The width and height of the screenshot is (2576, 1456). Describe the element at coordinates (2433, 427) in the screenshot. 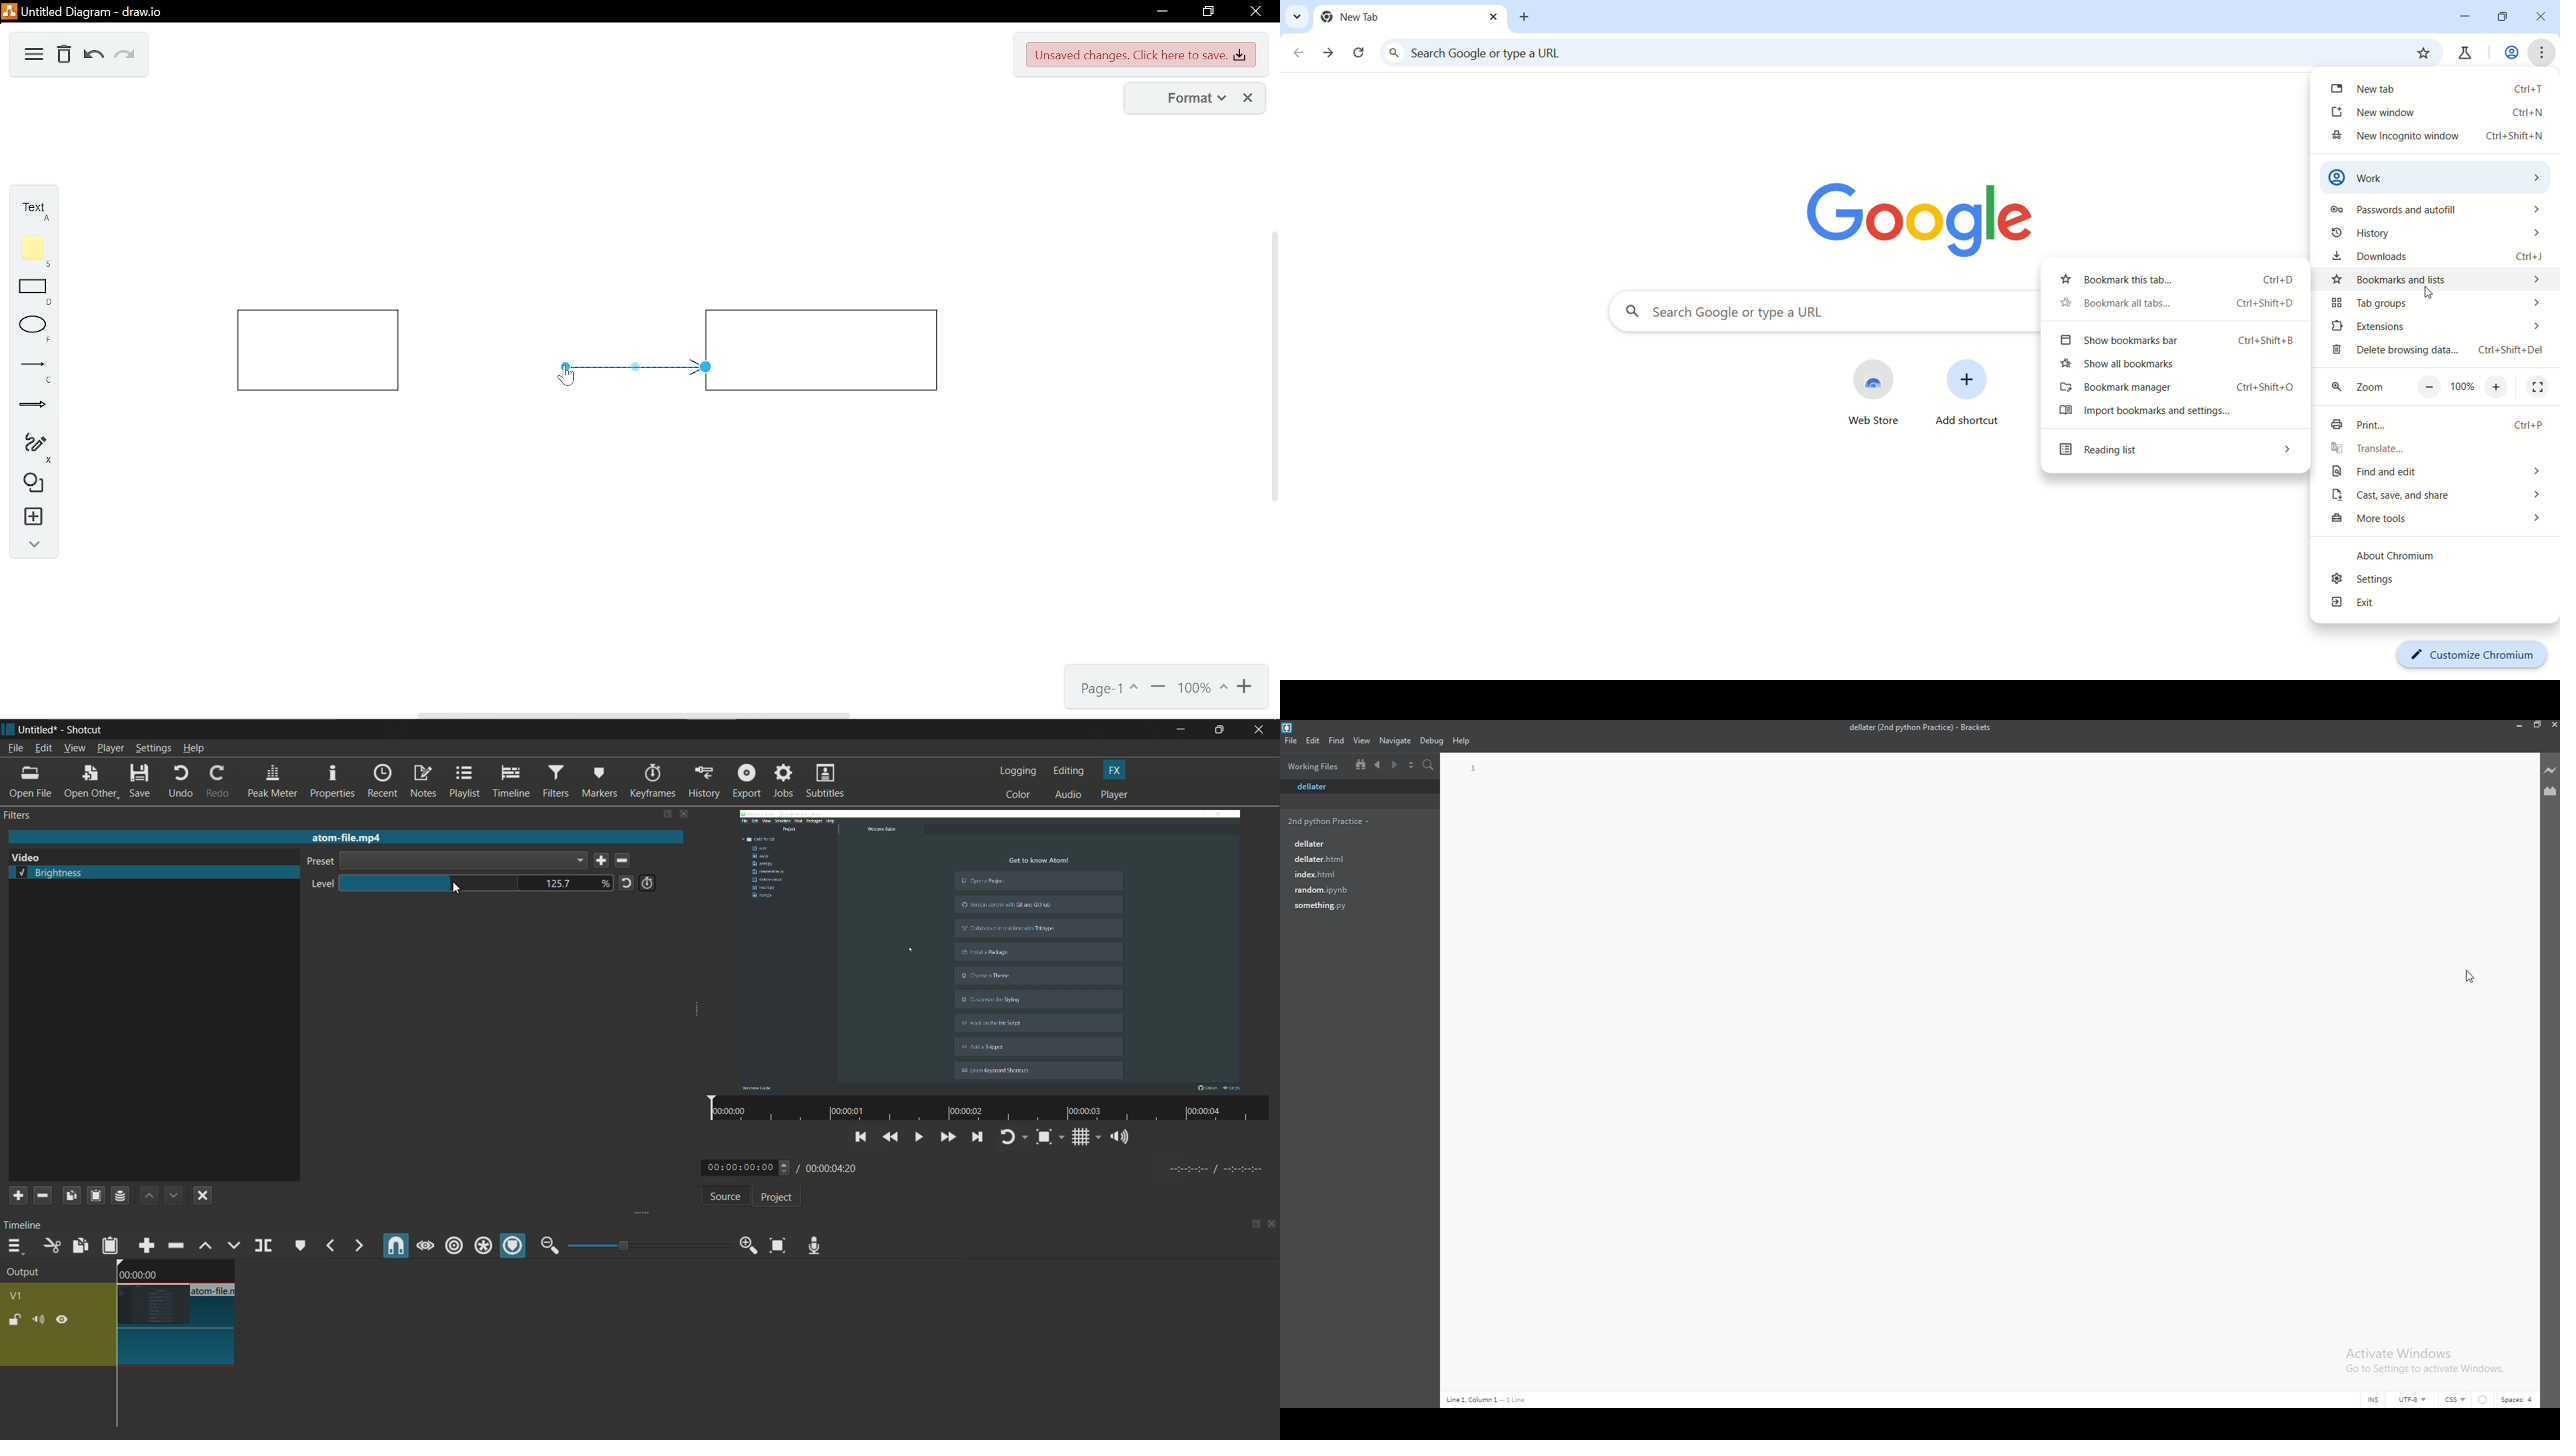

I see `print` at that location.